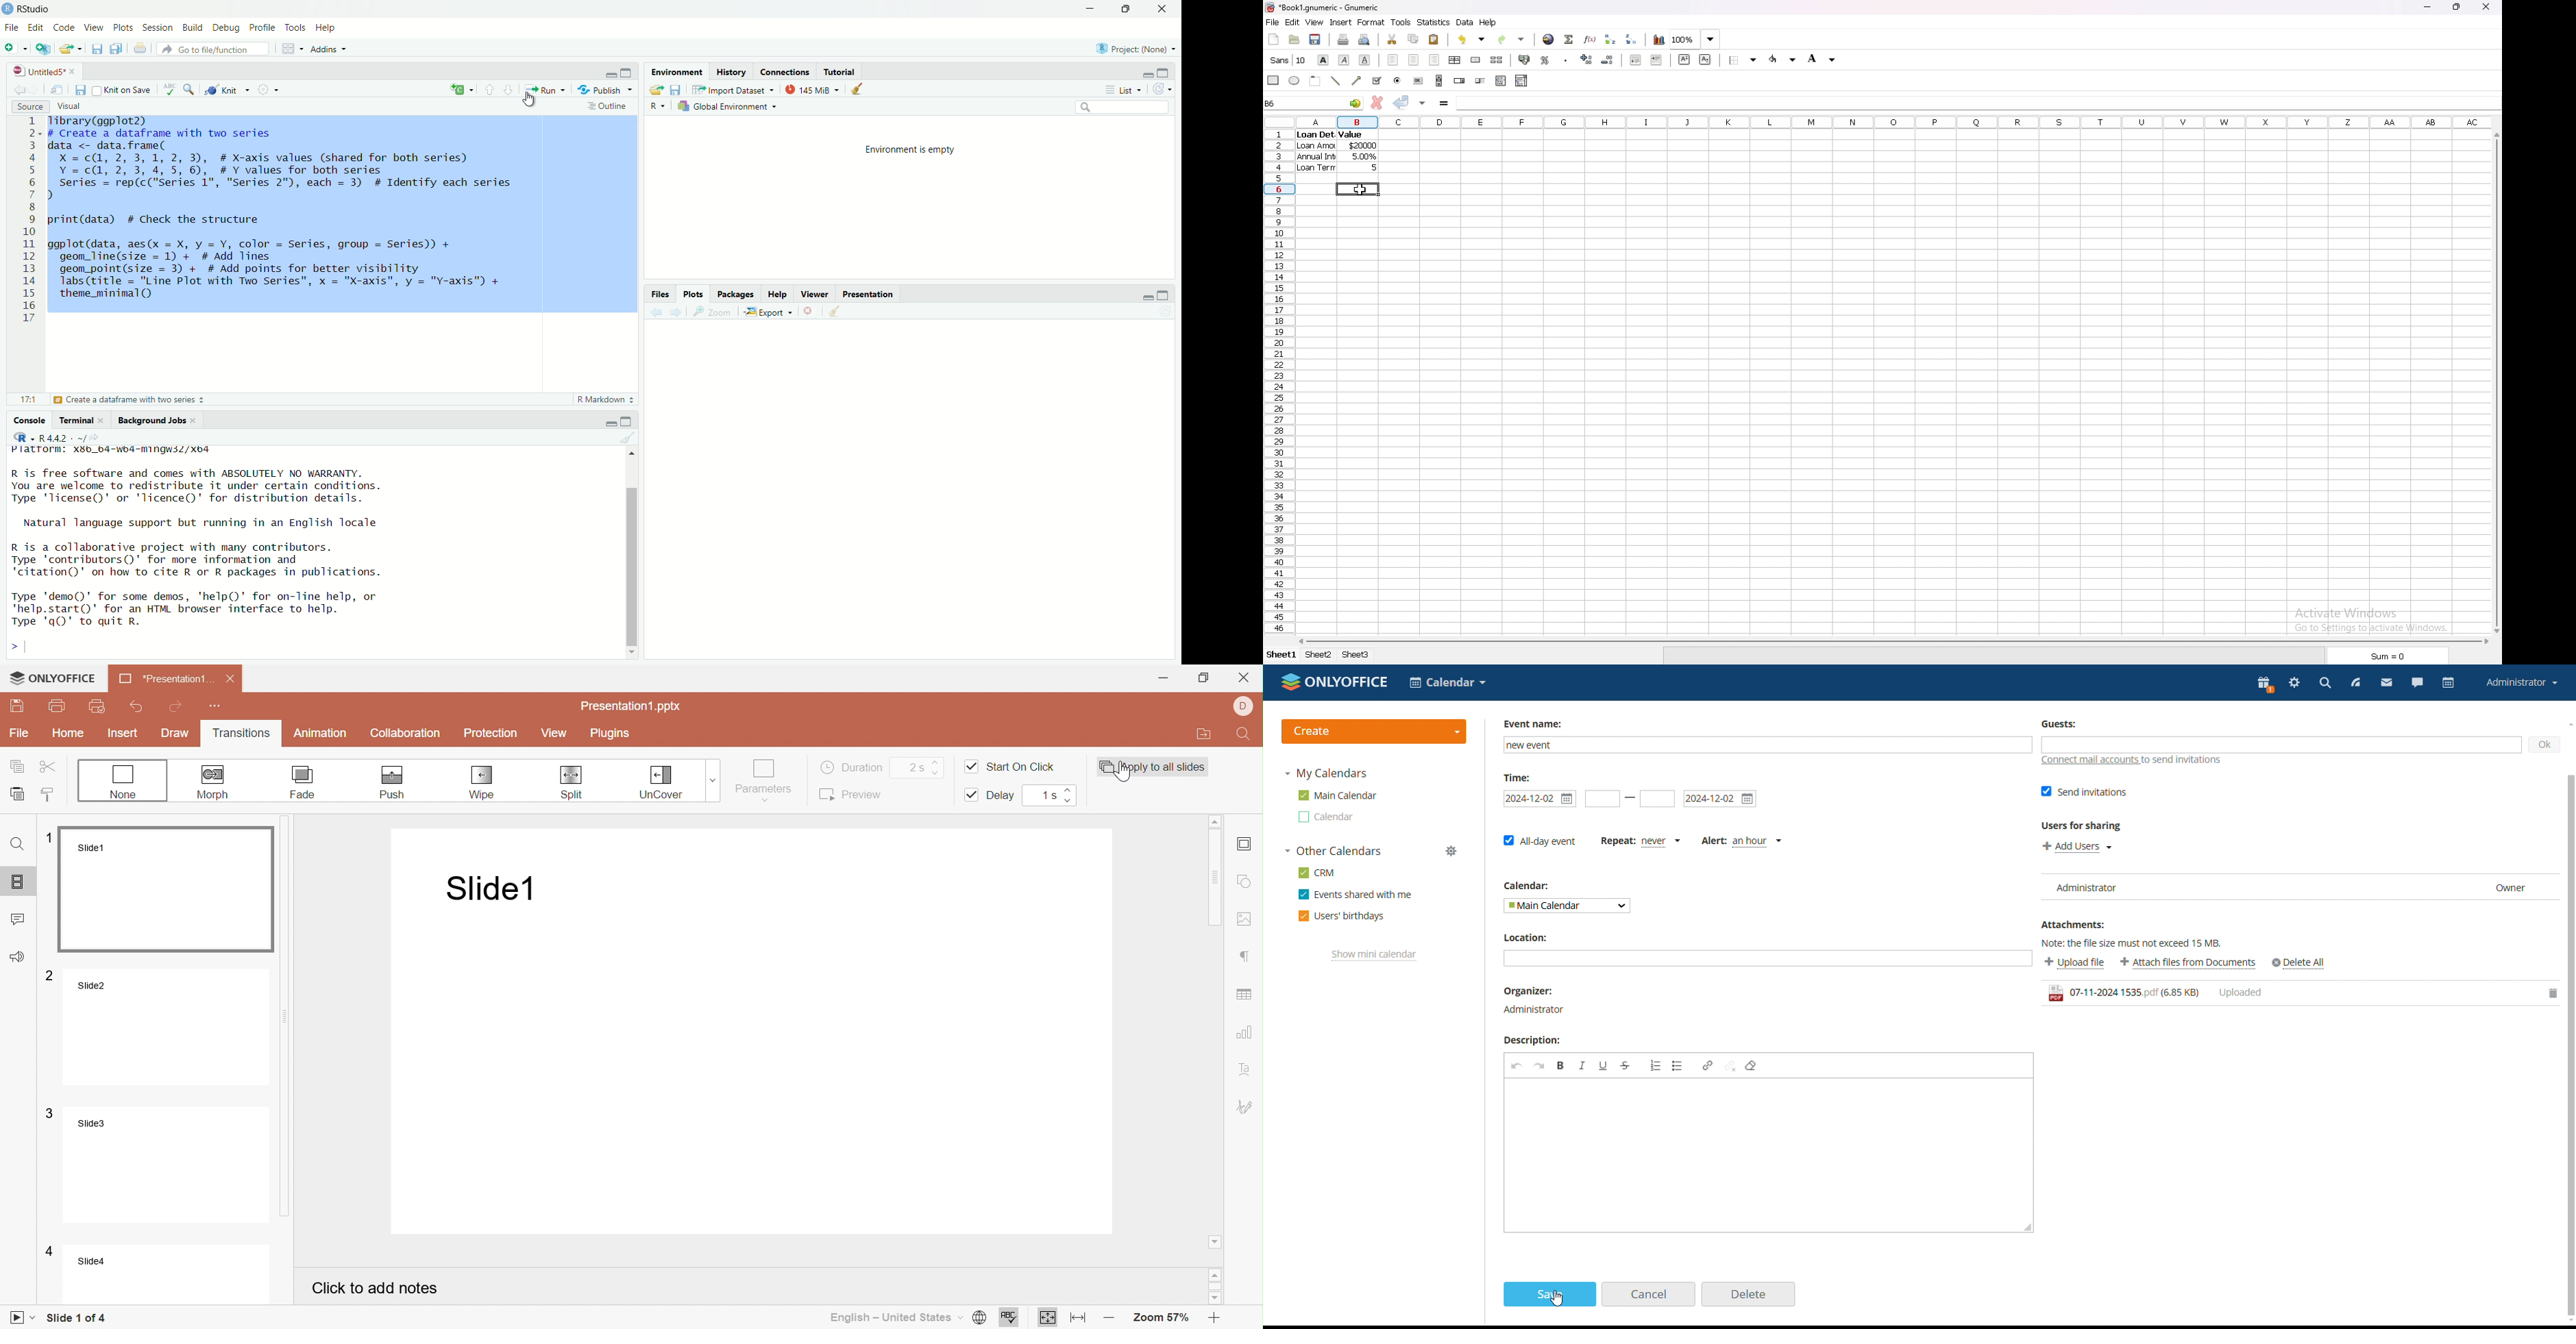  What do you see at coordinates (304, 783) in the screenshot?
I see `Fade` at bounding box center [304, 783].